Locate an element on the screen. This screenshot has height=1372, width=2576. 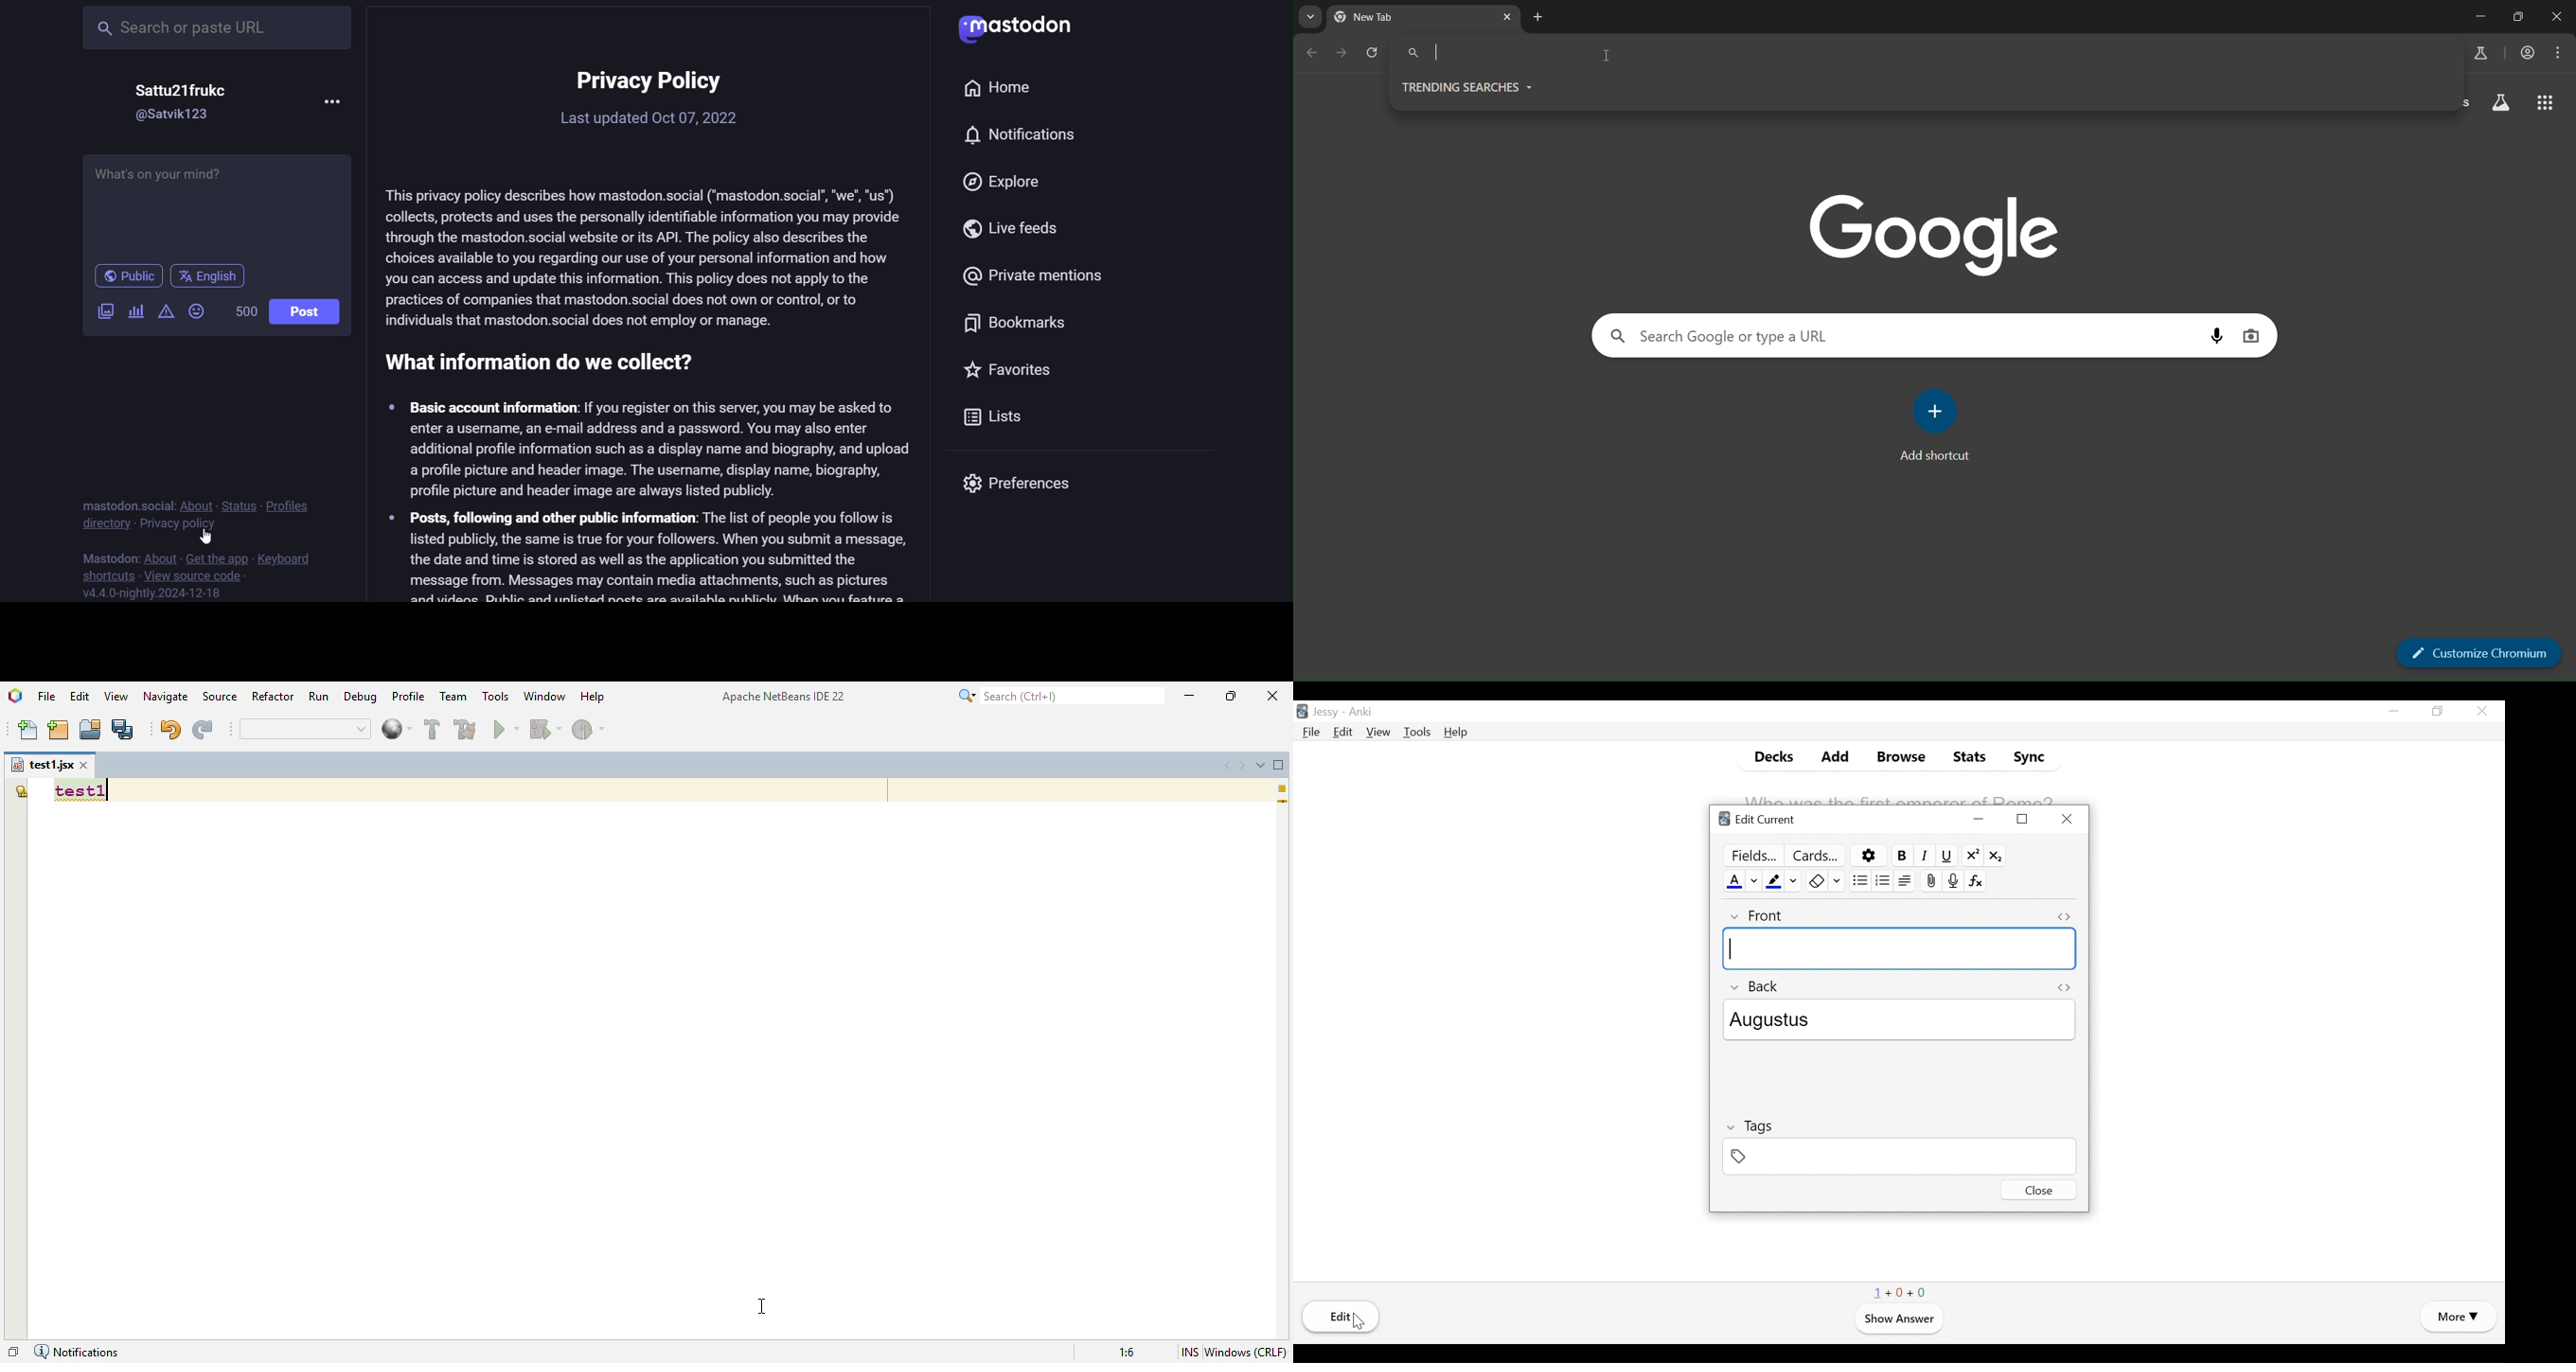
cursor is located at coordinates (209, 536).